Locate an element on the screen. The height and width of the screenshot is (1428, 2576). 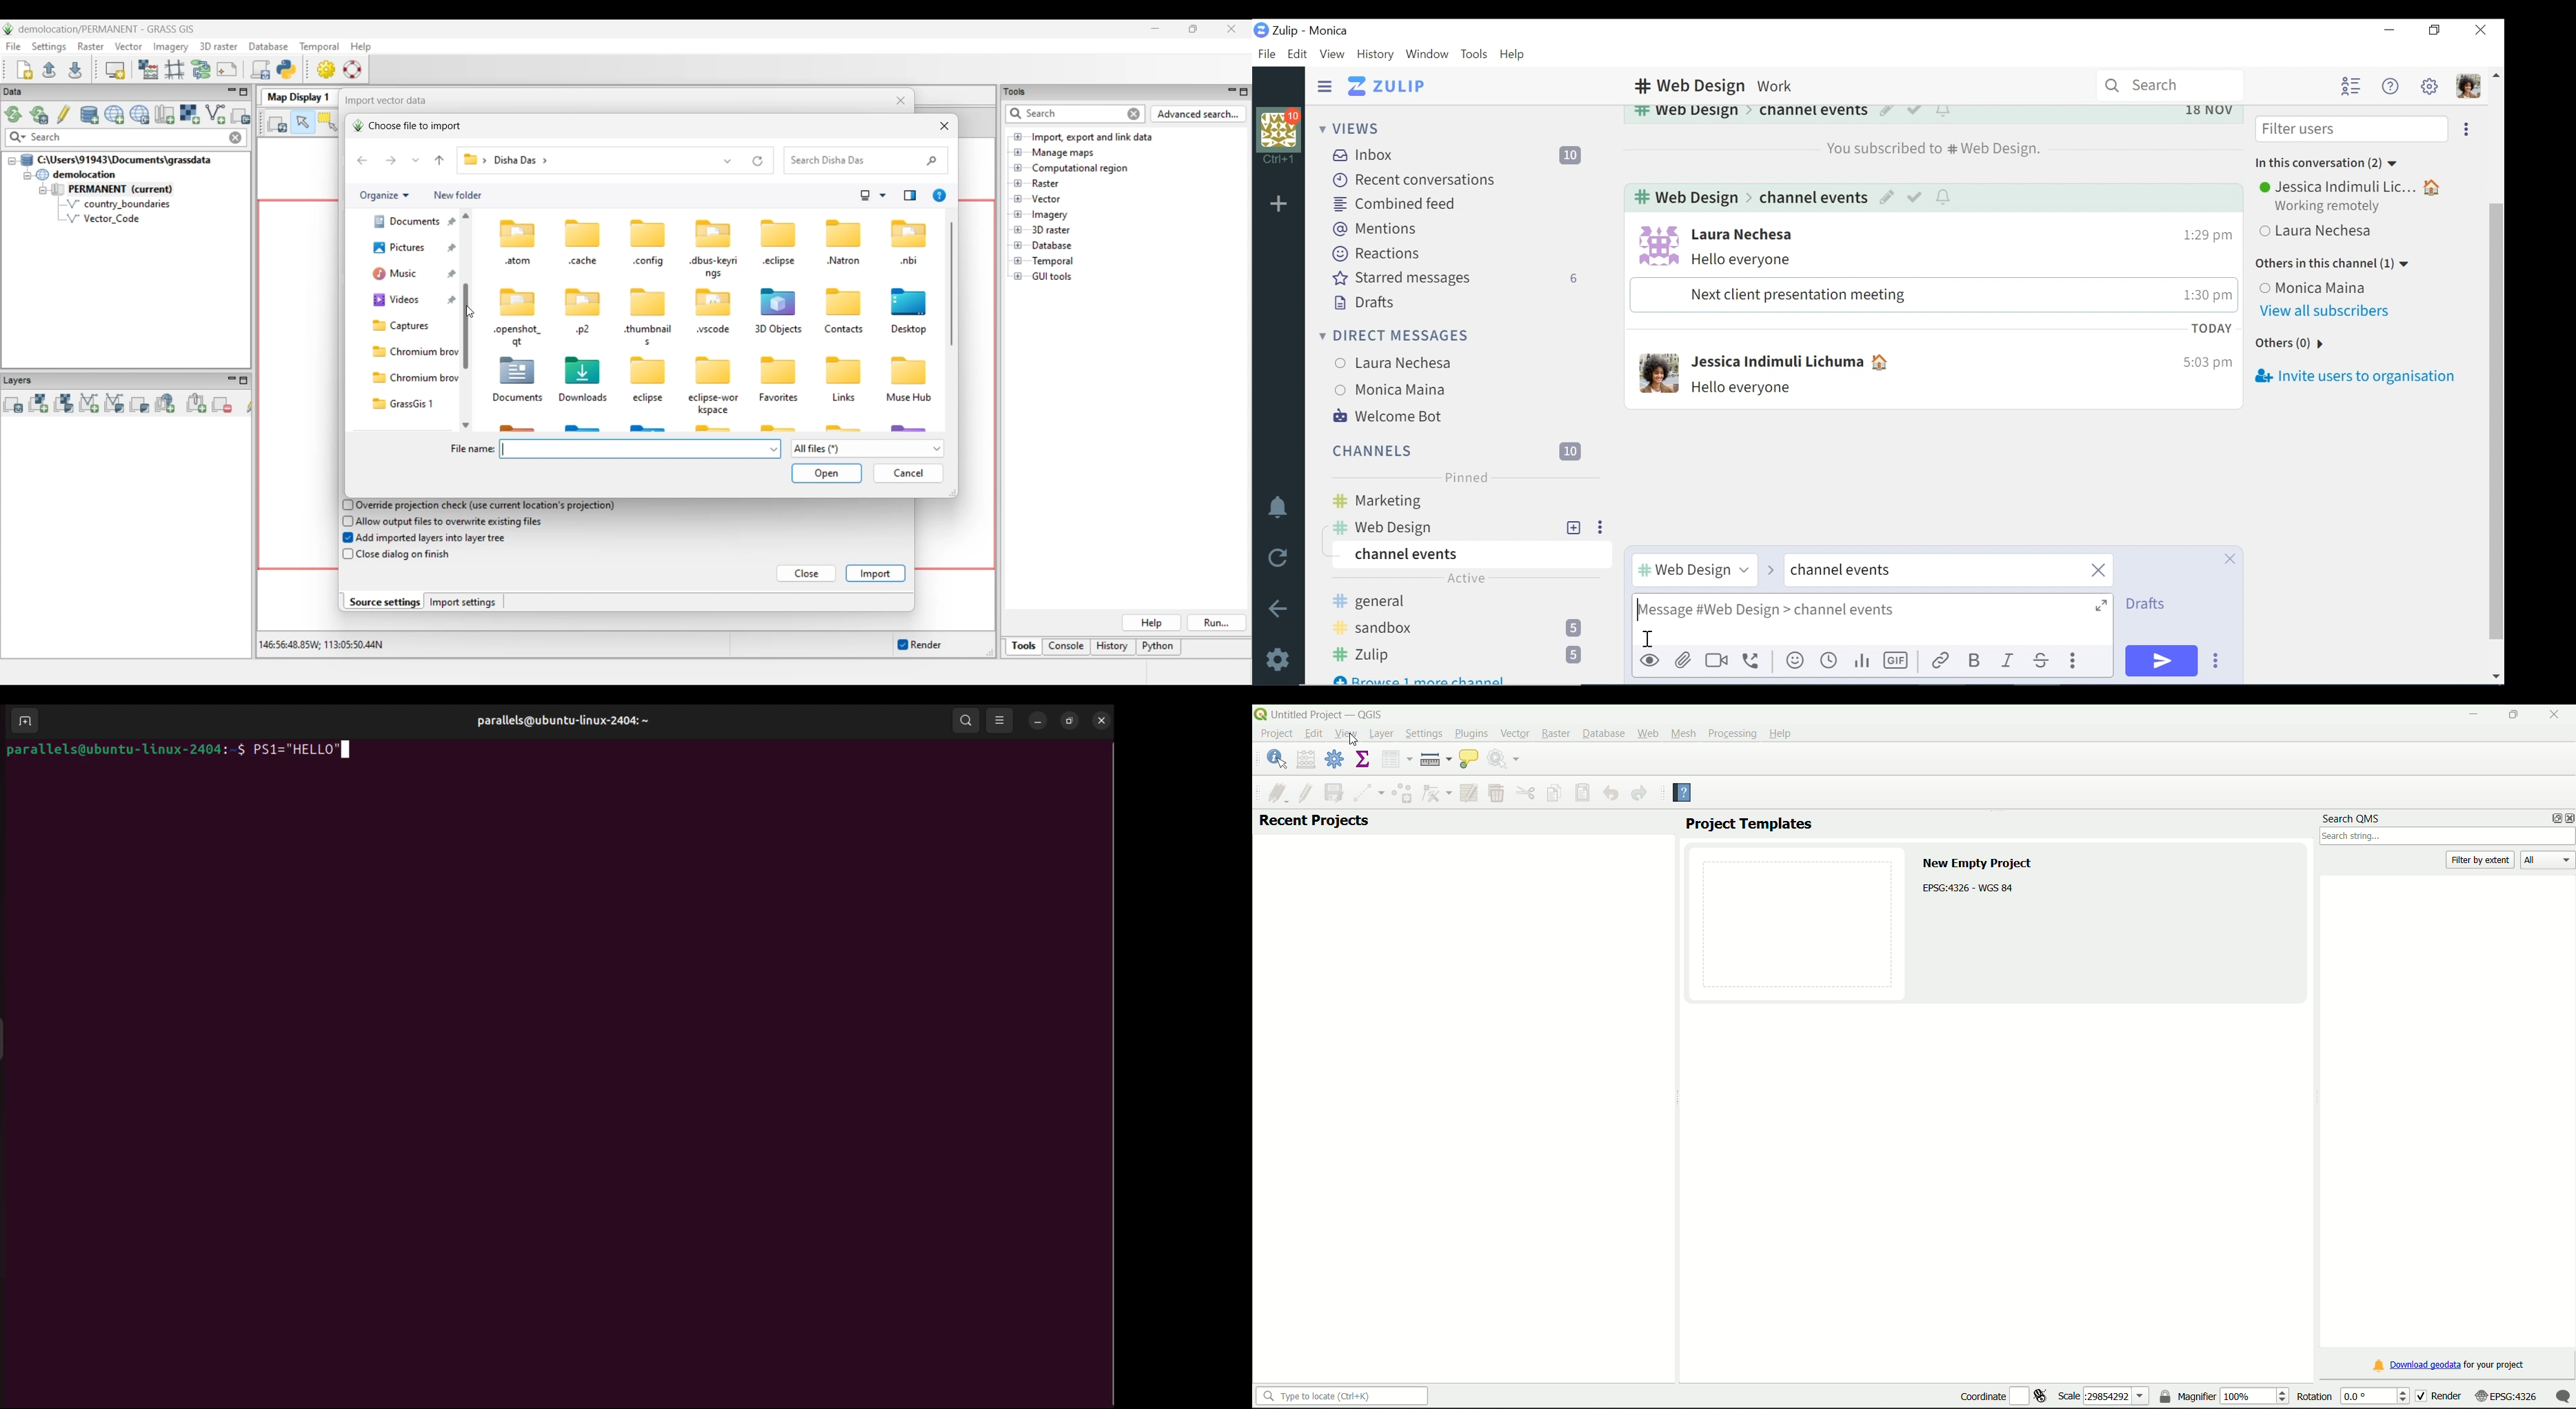
Mesh is located at coordinates (1684, 733).